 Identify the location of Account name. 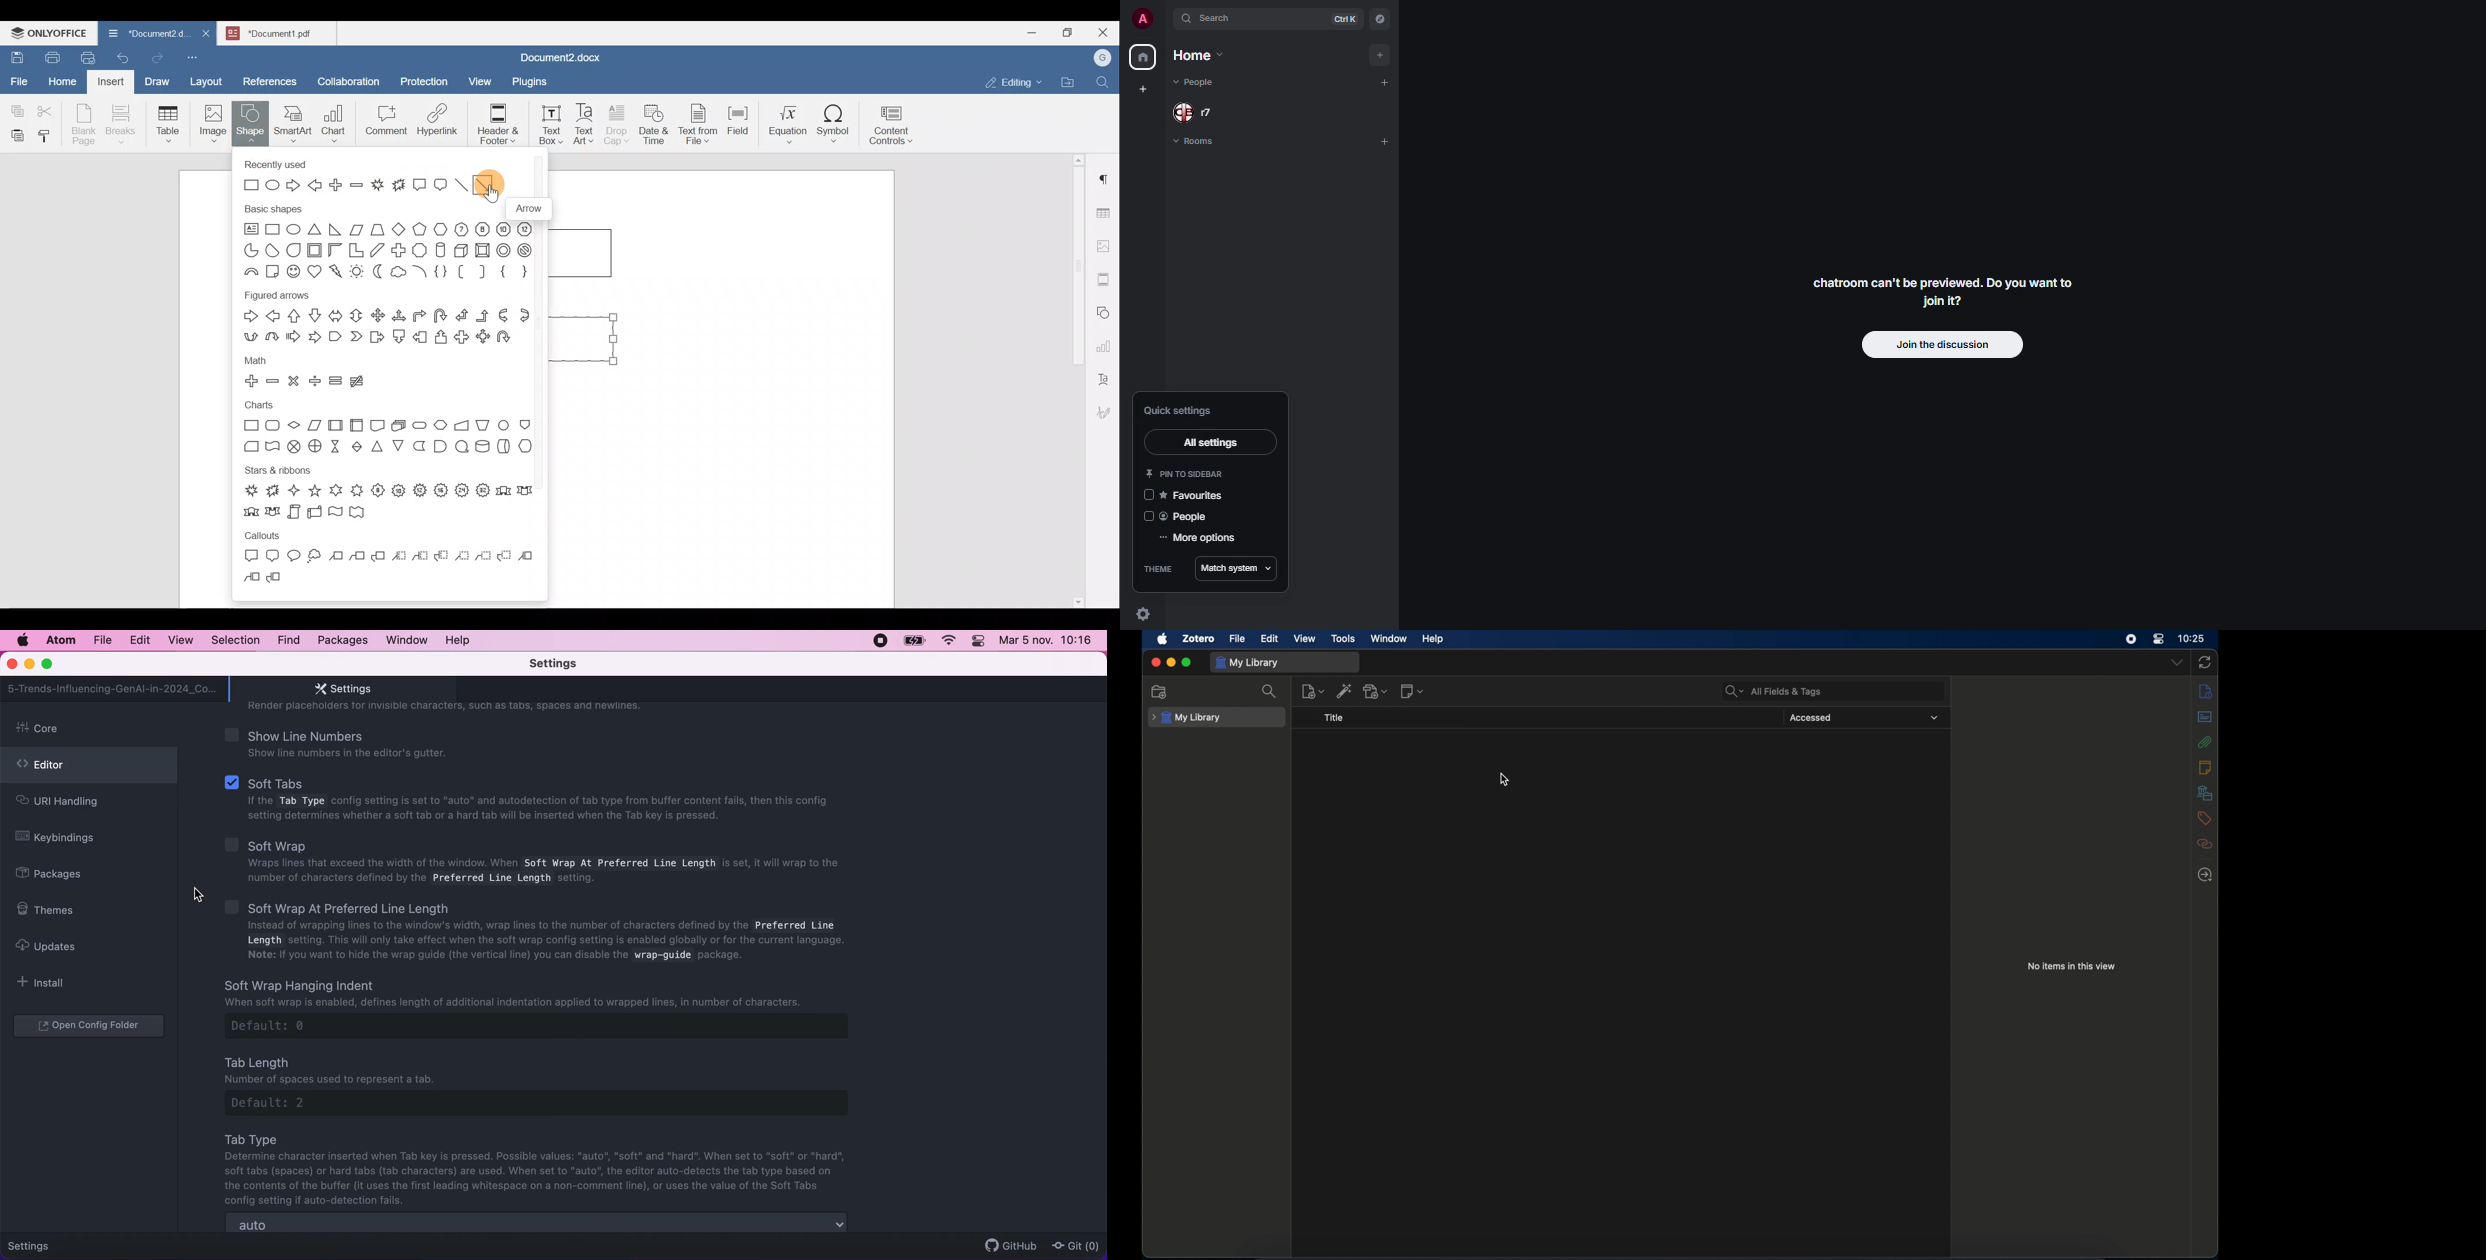
(1100, 58).